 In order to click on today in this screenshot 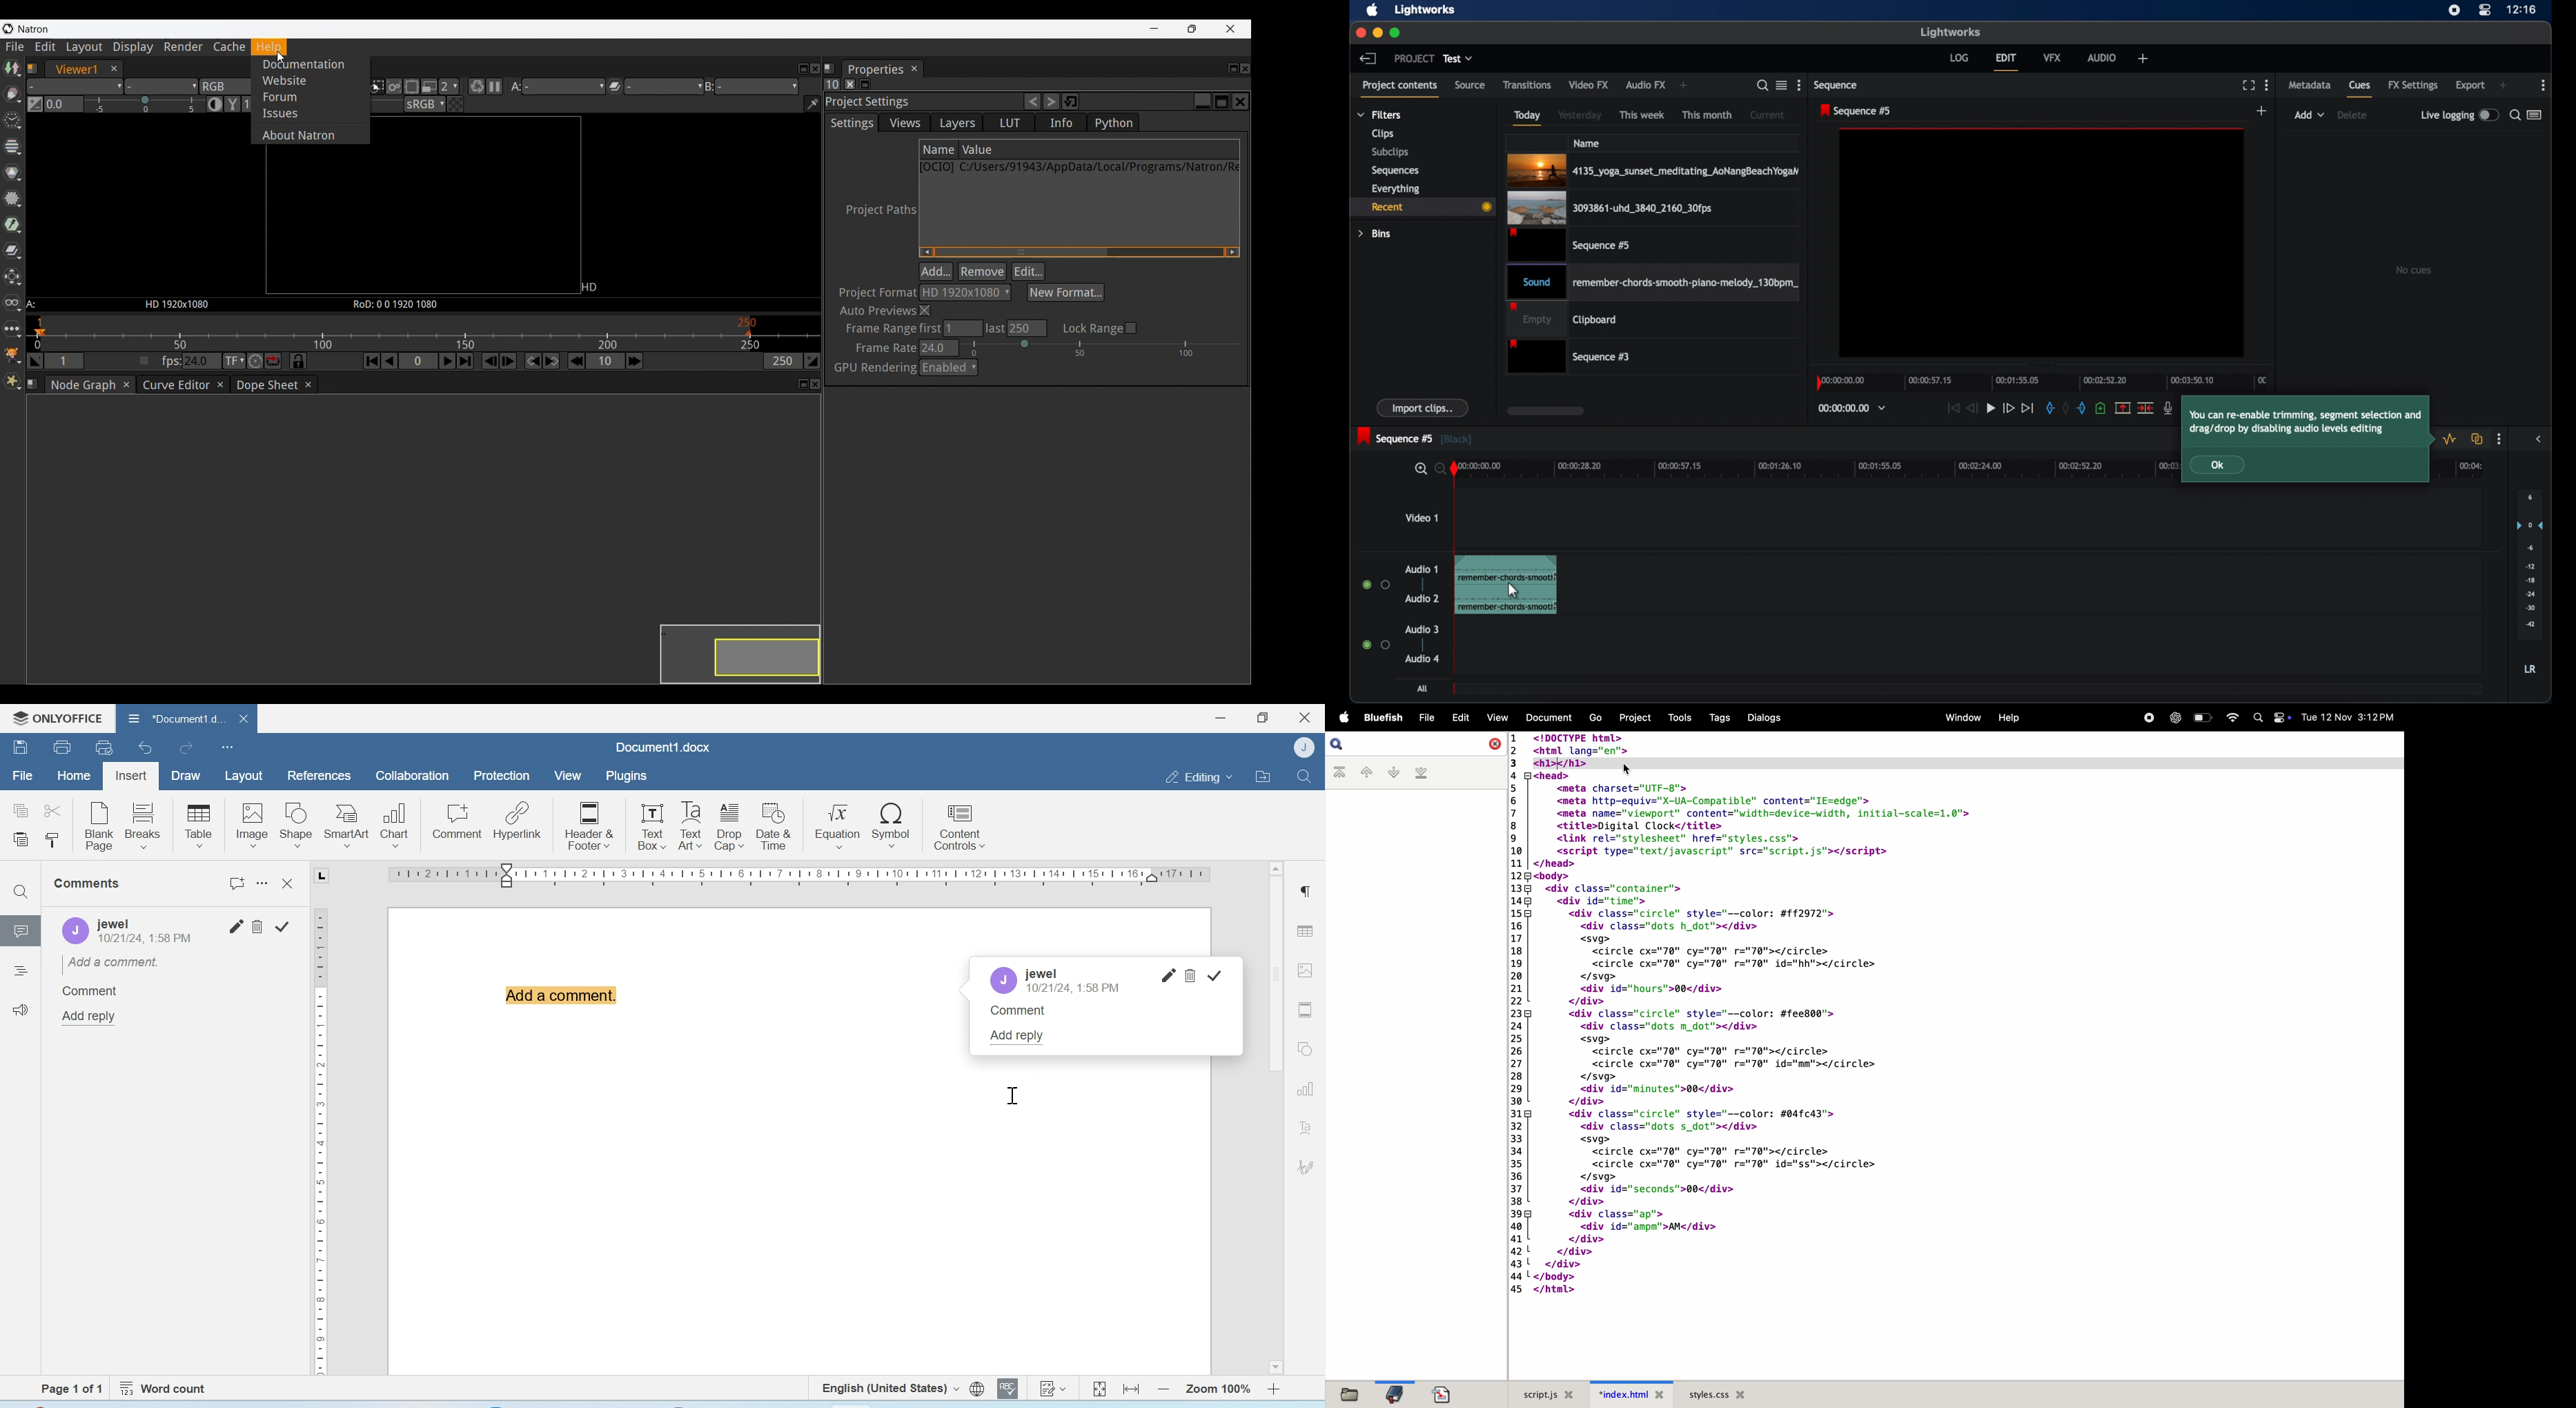, I will do `click(1526, 117)`.